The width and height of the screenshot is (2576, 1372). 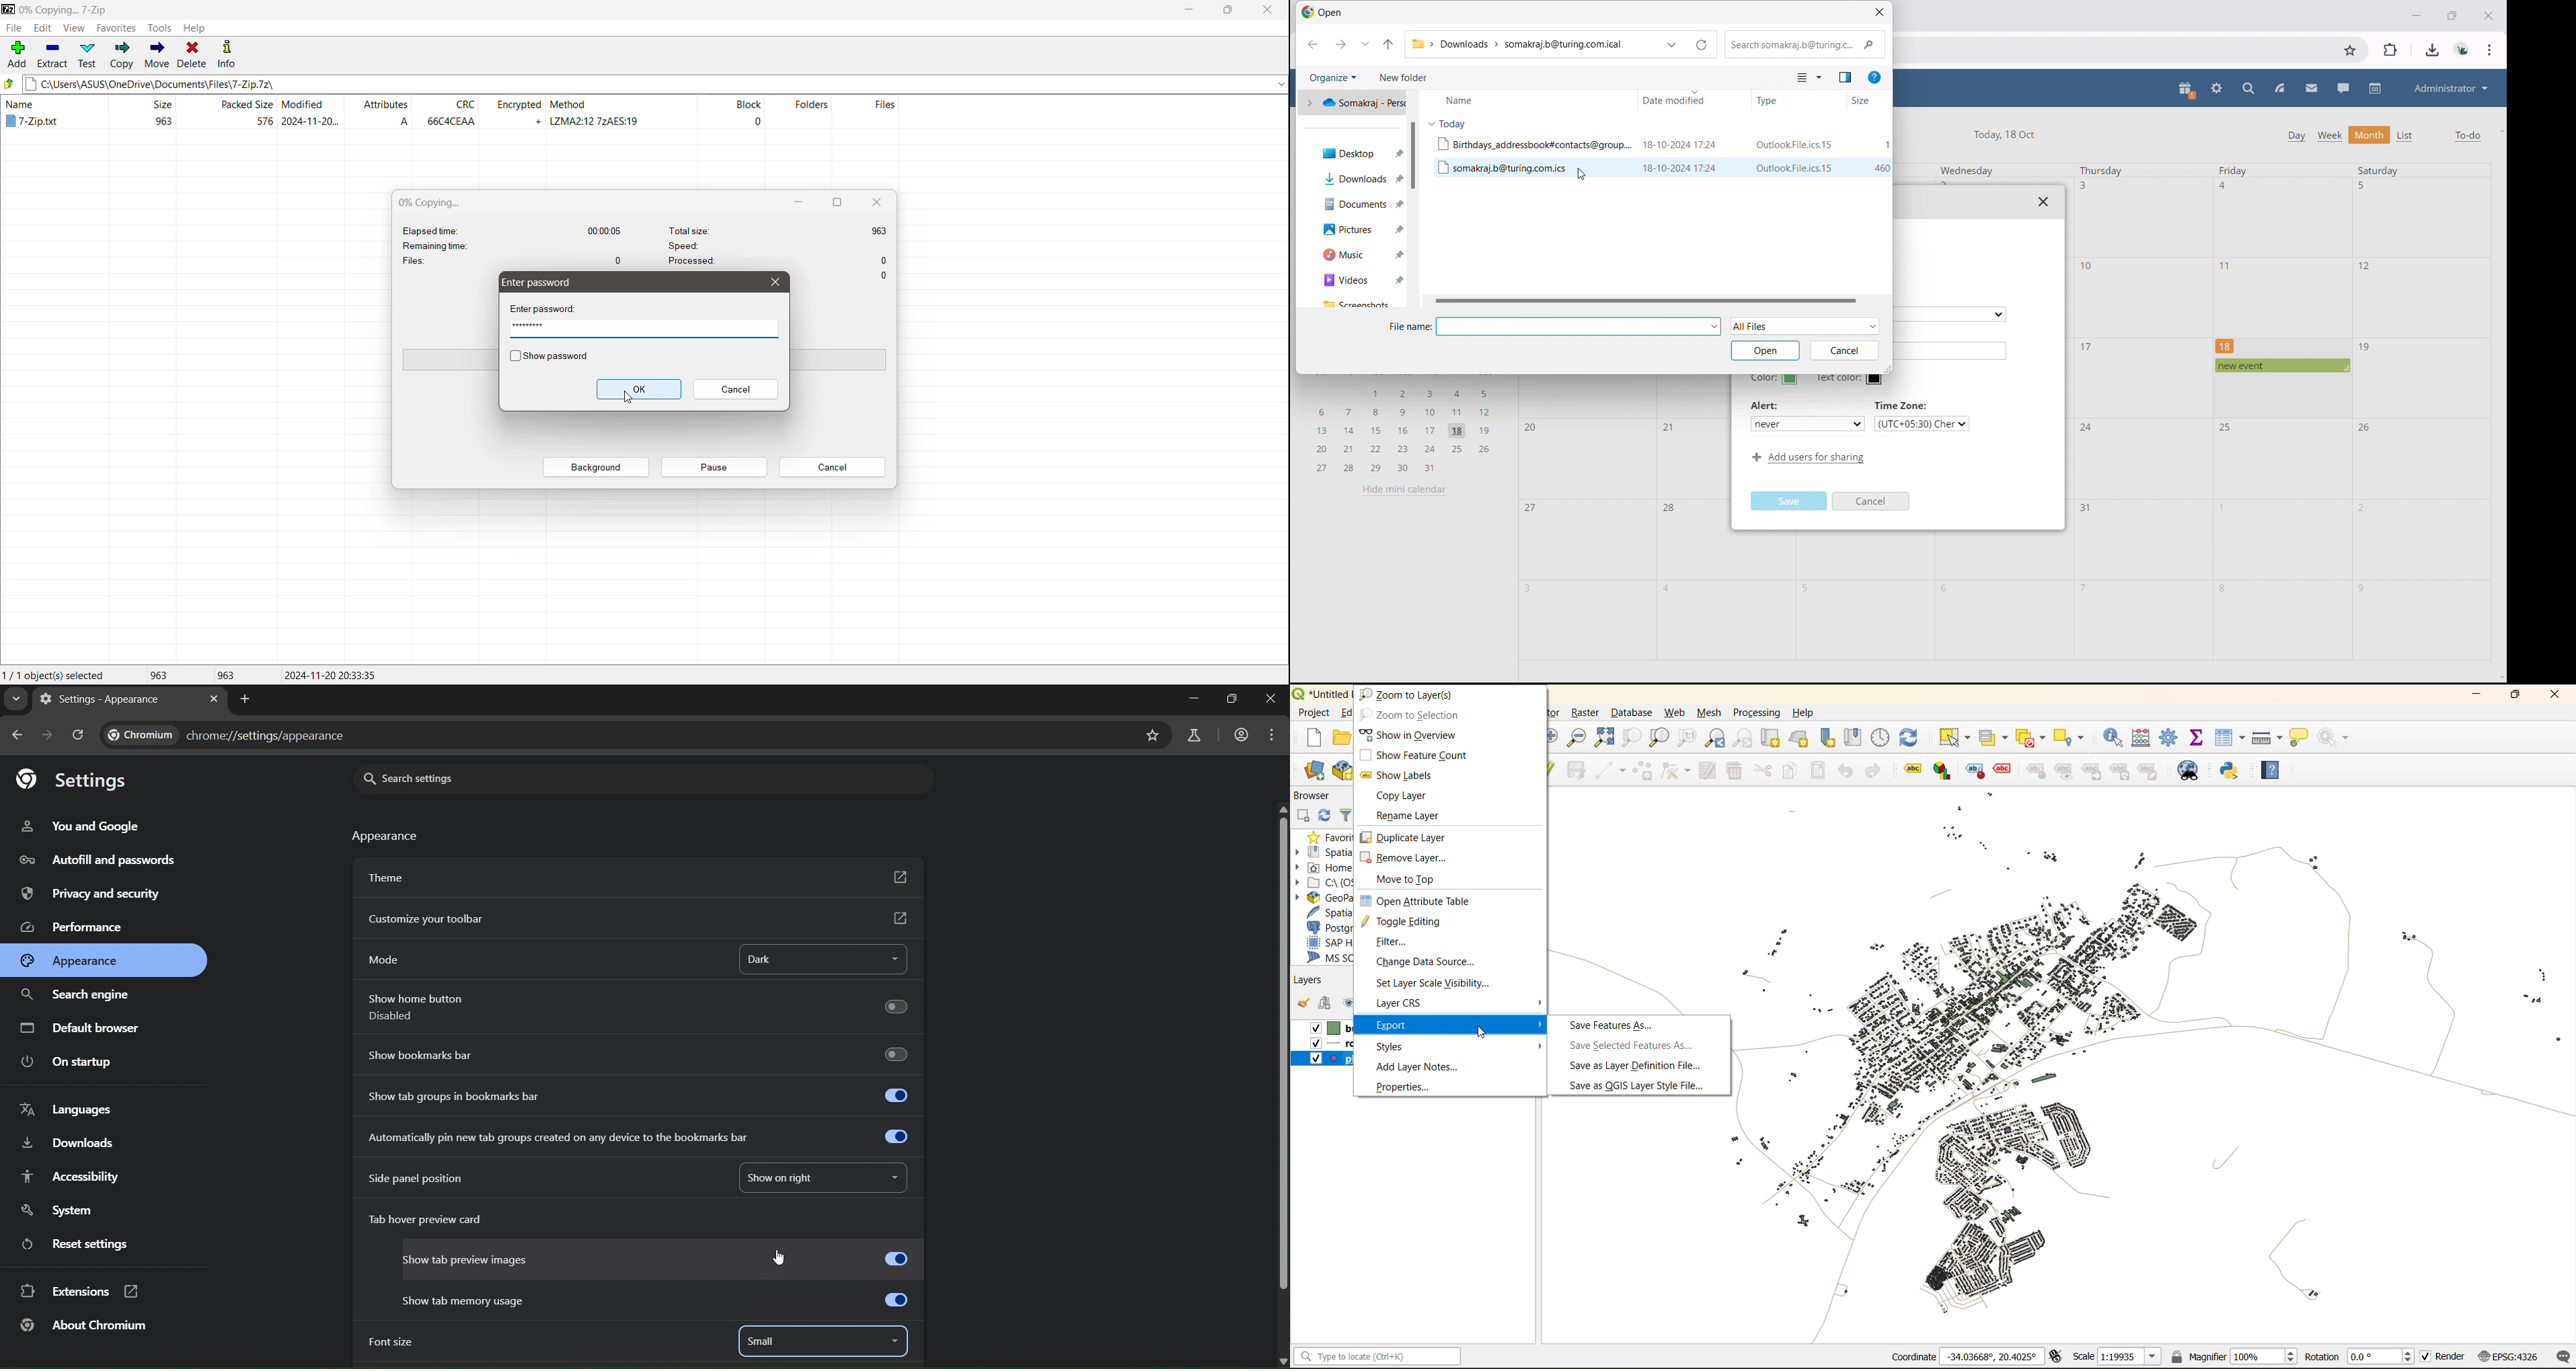 What do you see at coordinates (642, 1094) in the screenshot?
I see `show tab groups in bookmarks bar` at bounding box center [642, 1094].